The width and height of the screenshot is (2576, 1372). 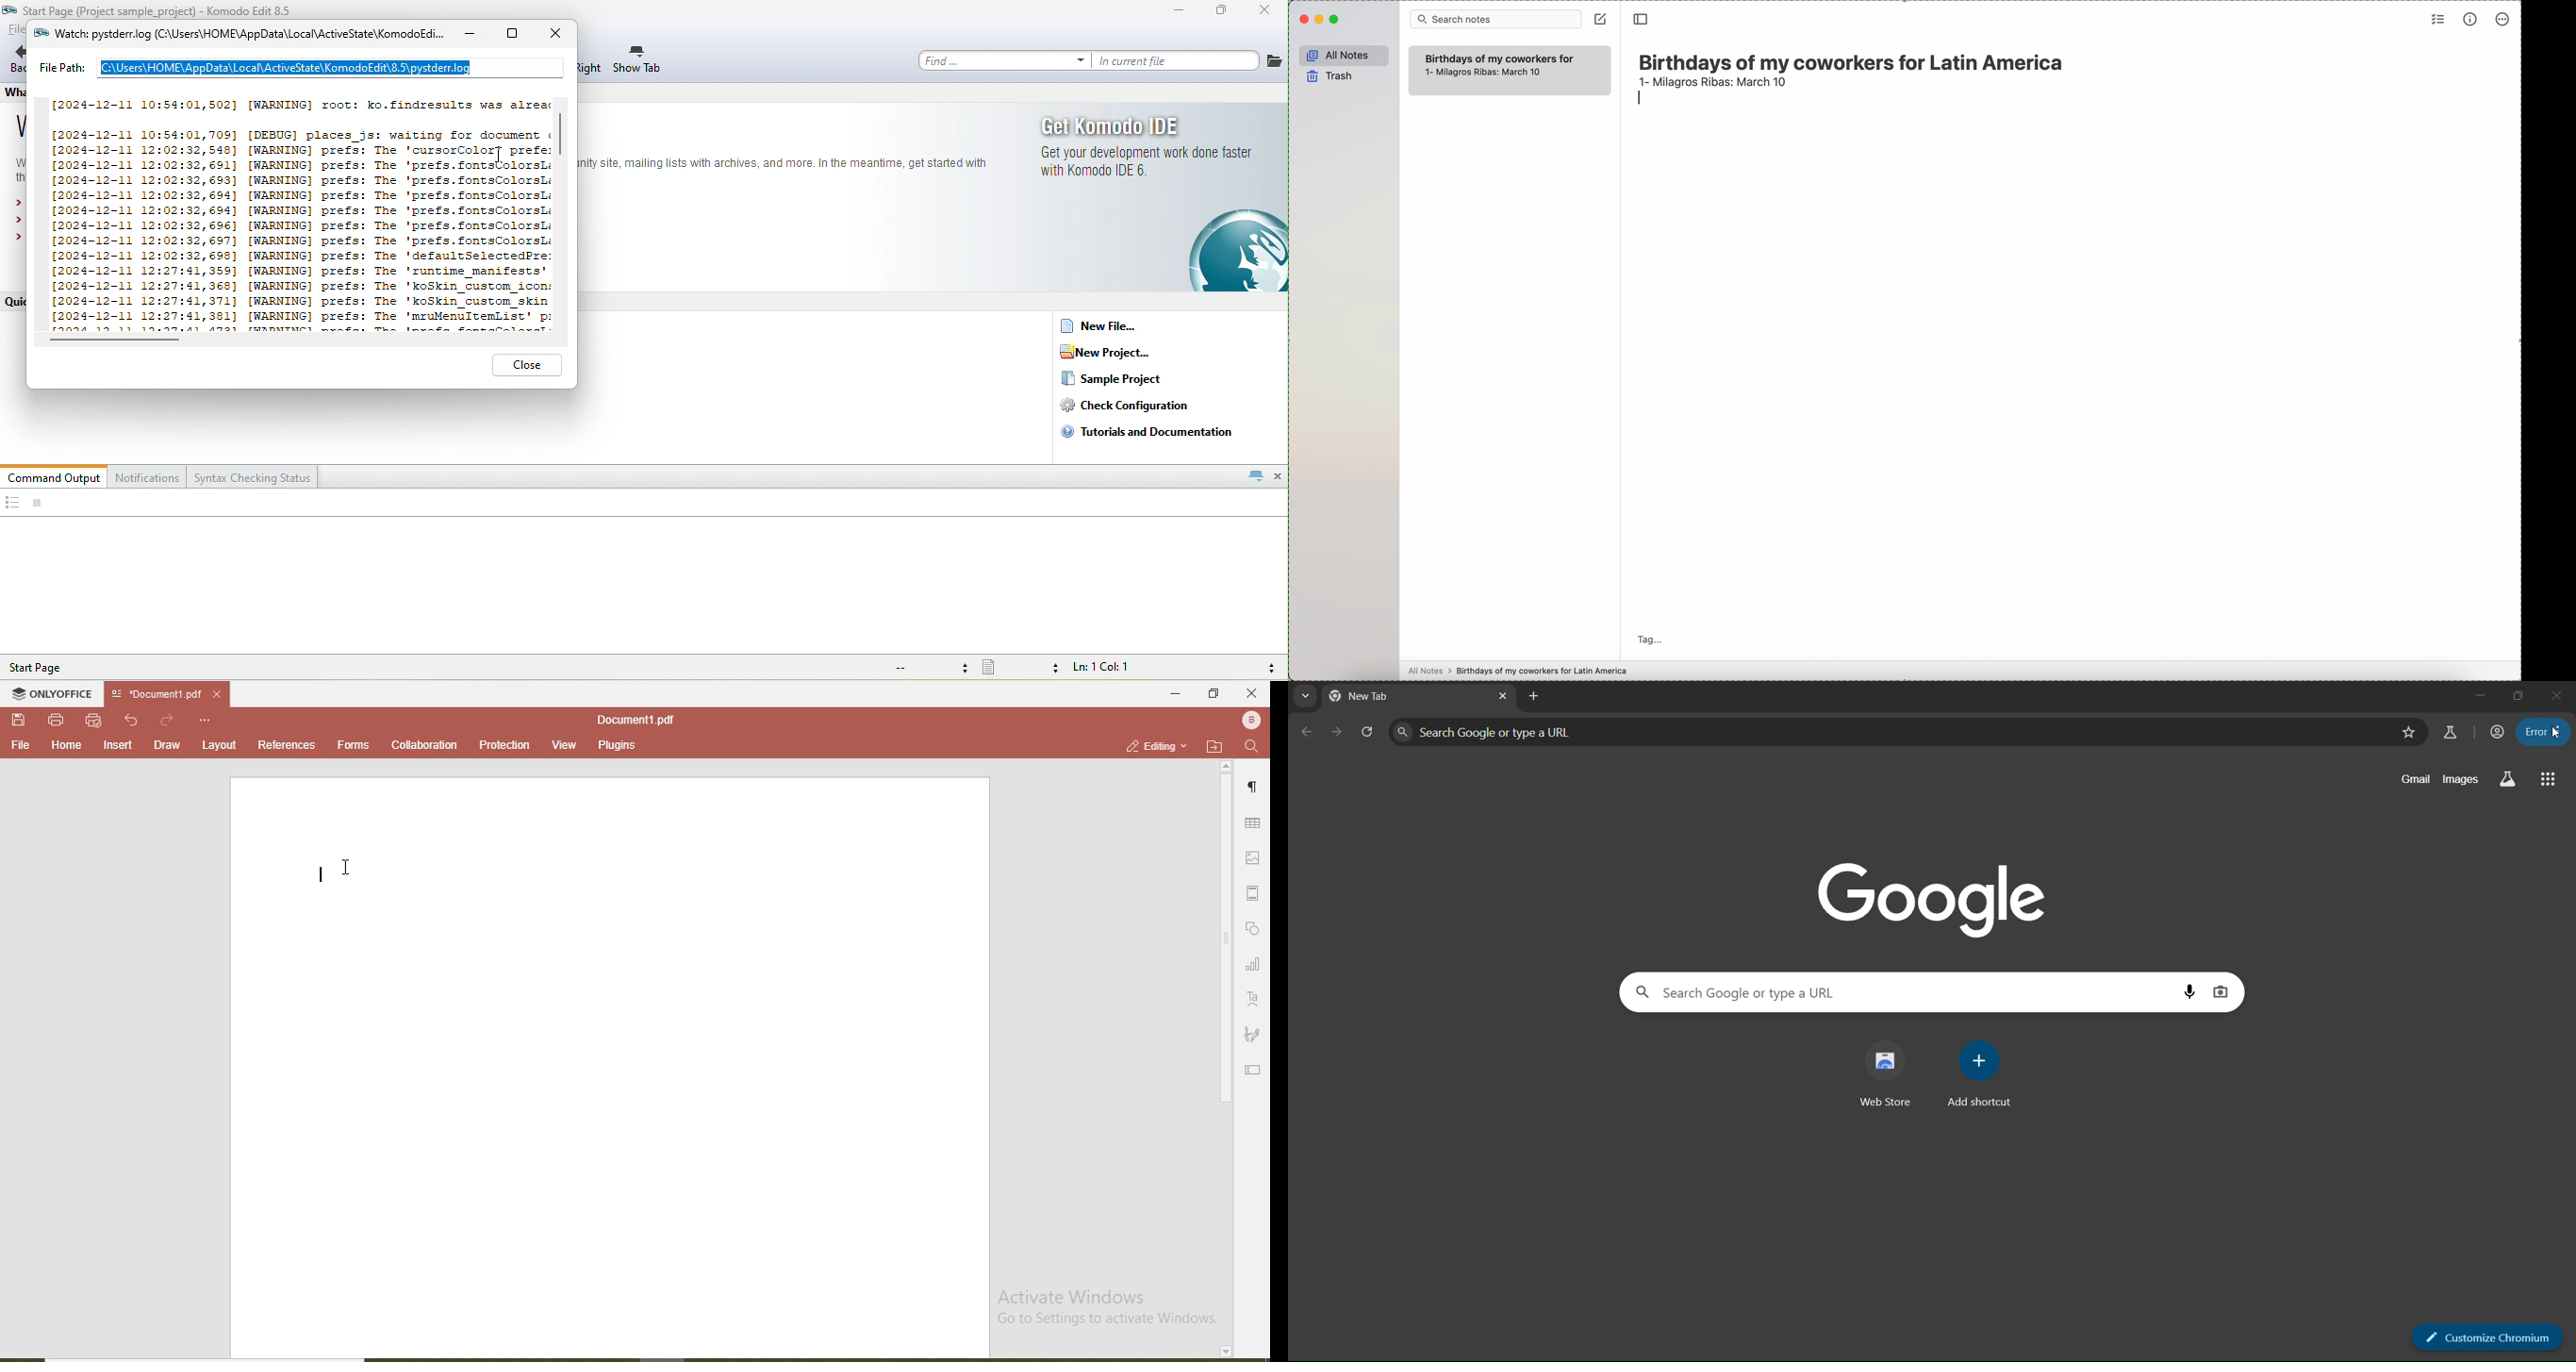 What do you see at coordinates (1367, 731) in the screenshot?
I see `search panel` at bounding box center [1367, 731].